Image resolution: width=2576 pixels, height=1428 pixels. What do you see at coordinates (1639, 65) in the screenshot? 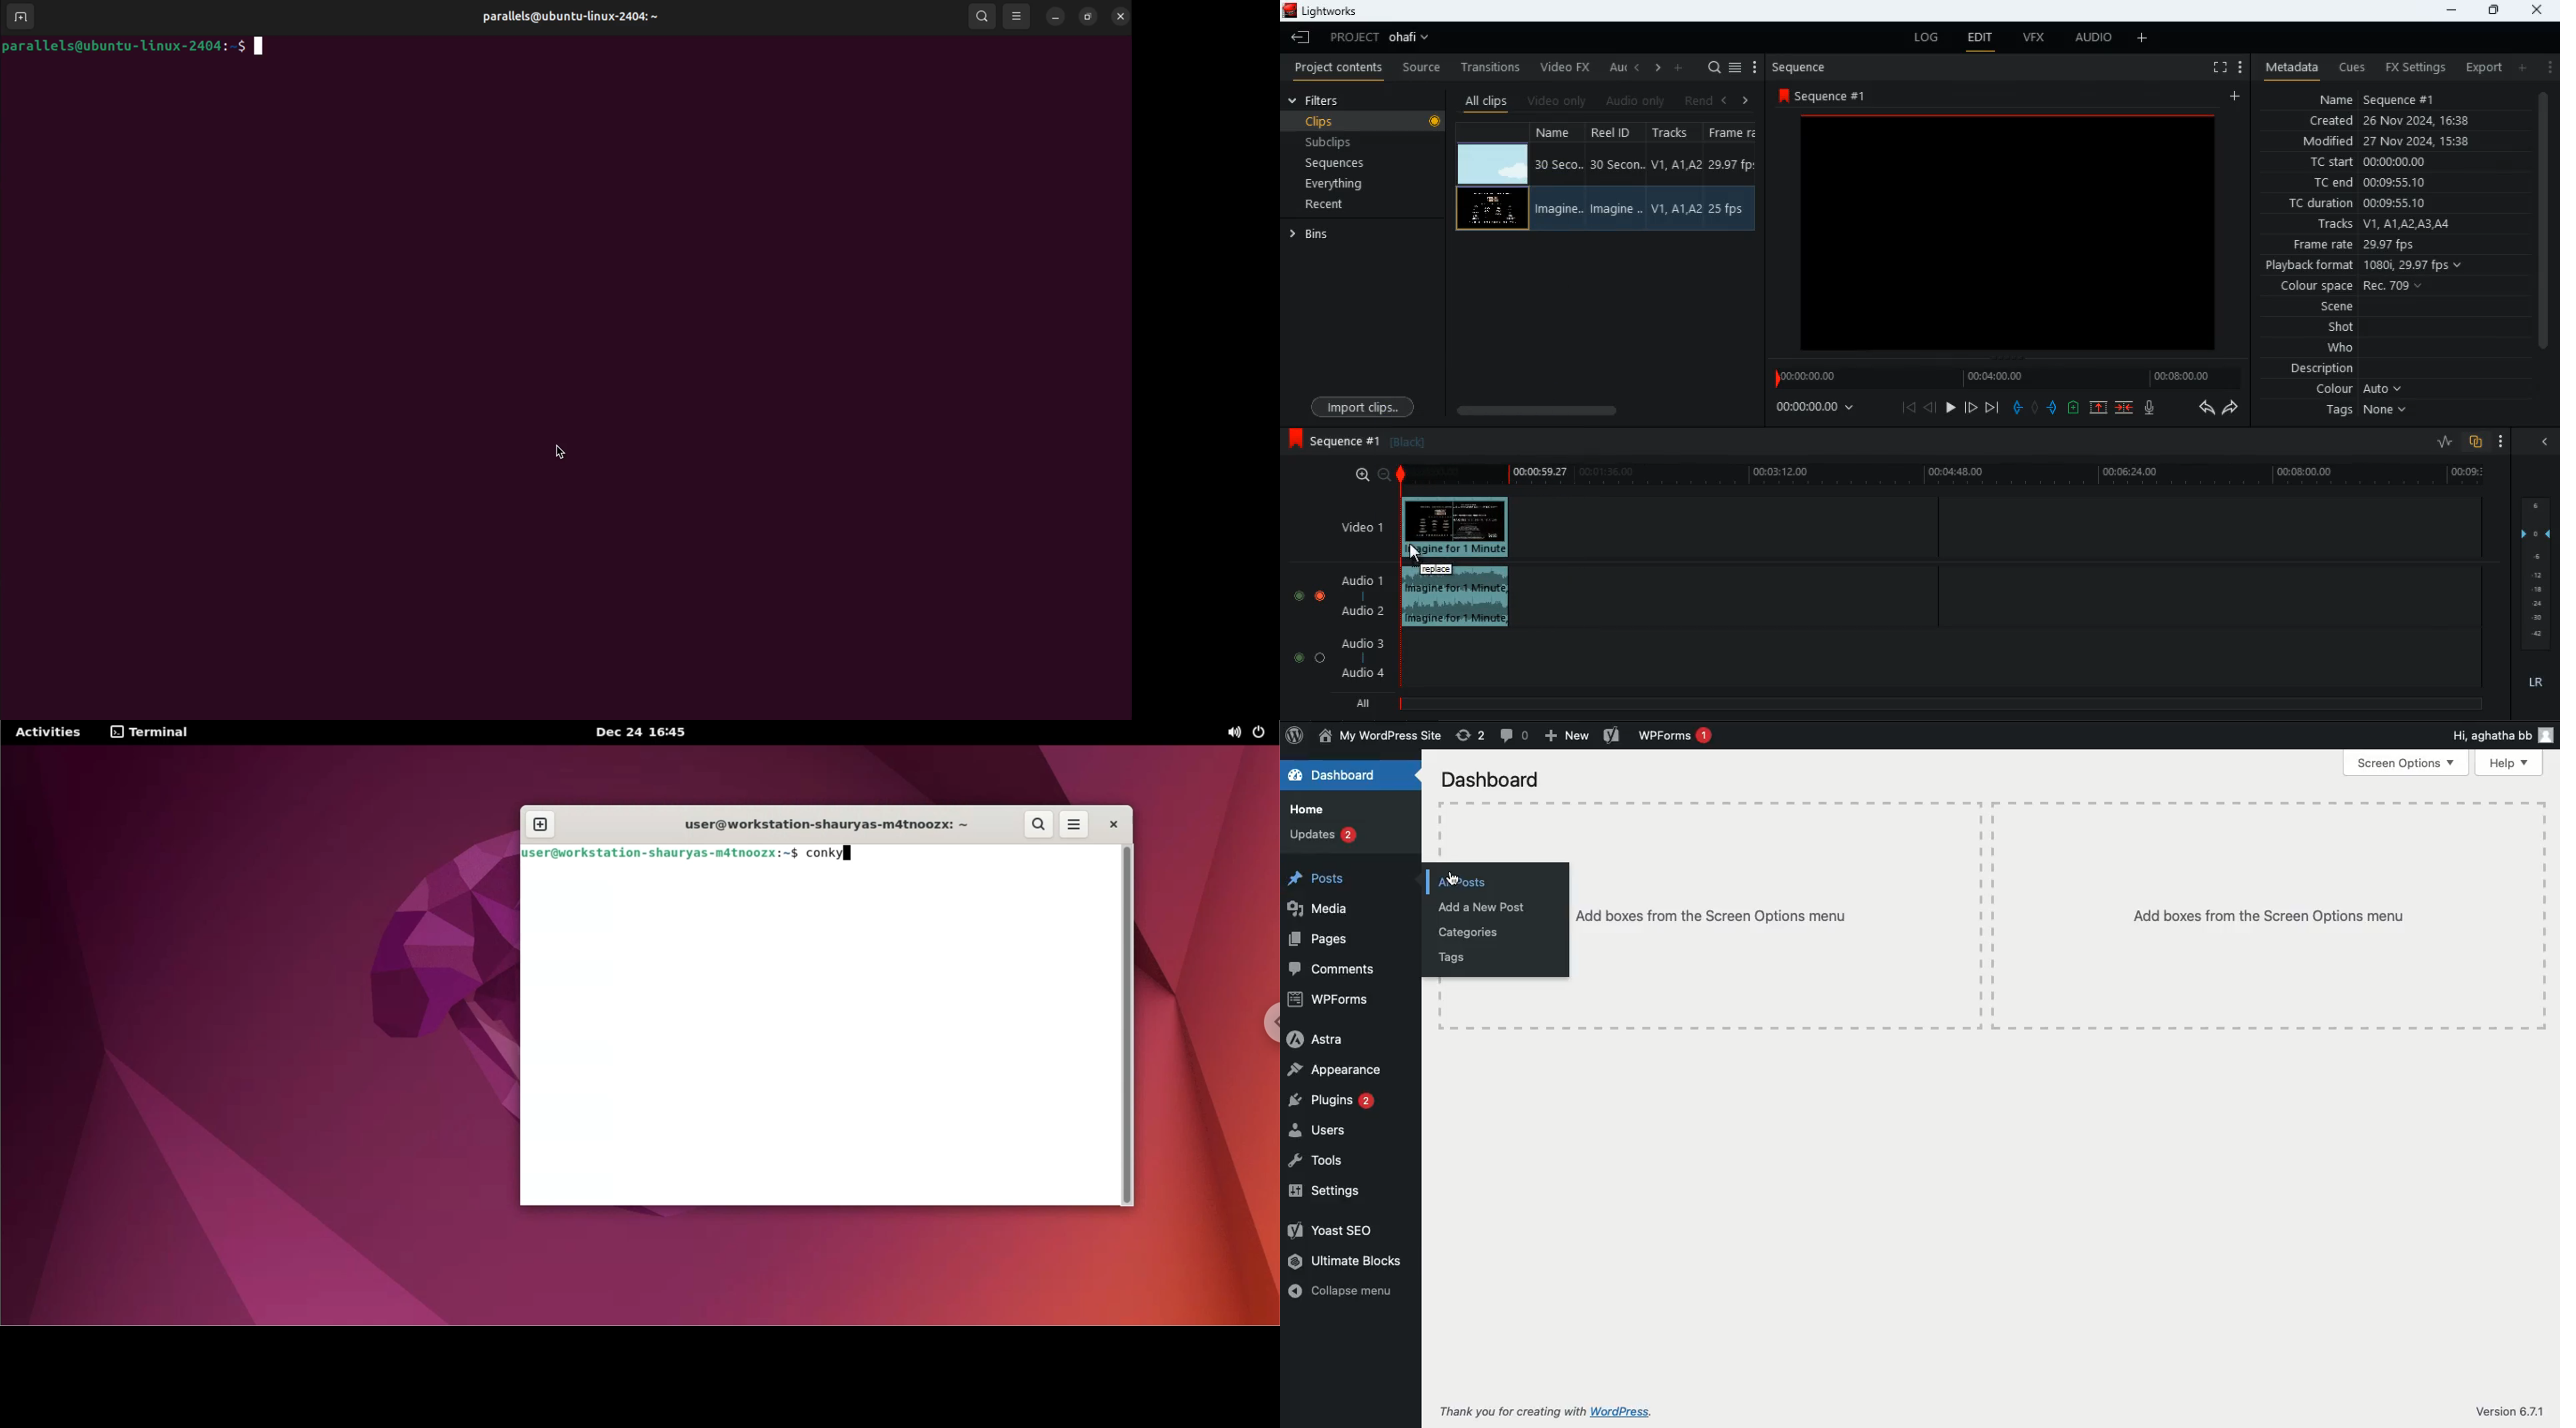
I see `left` at bounding box center [1639, 65].